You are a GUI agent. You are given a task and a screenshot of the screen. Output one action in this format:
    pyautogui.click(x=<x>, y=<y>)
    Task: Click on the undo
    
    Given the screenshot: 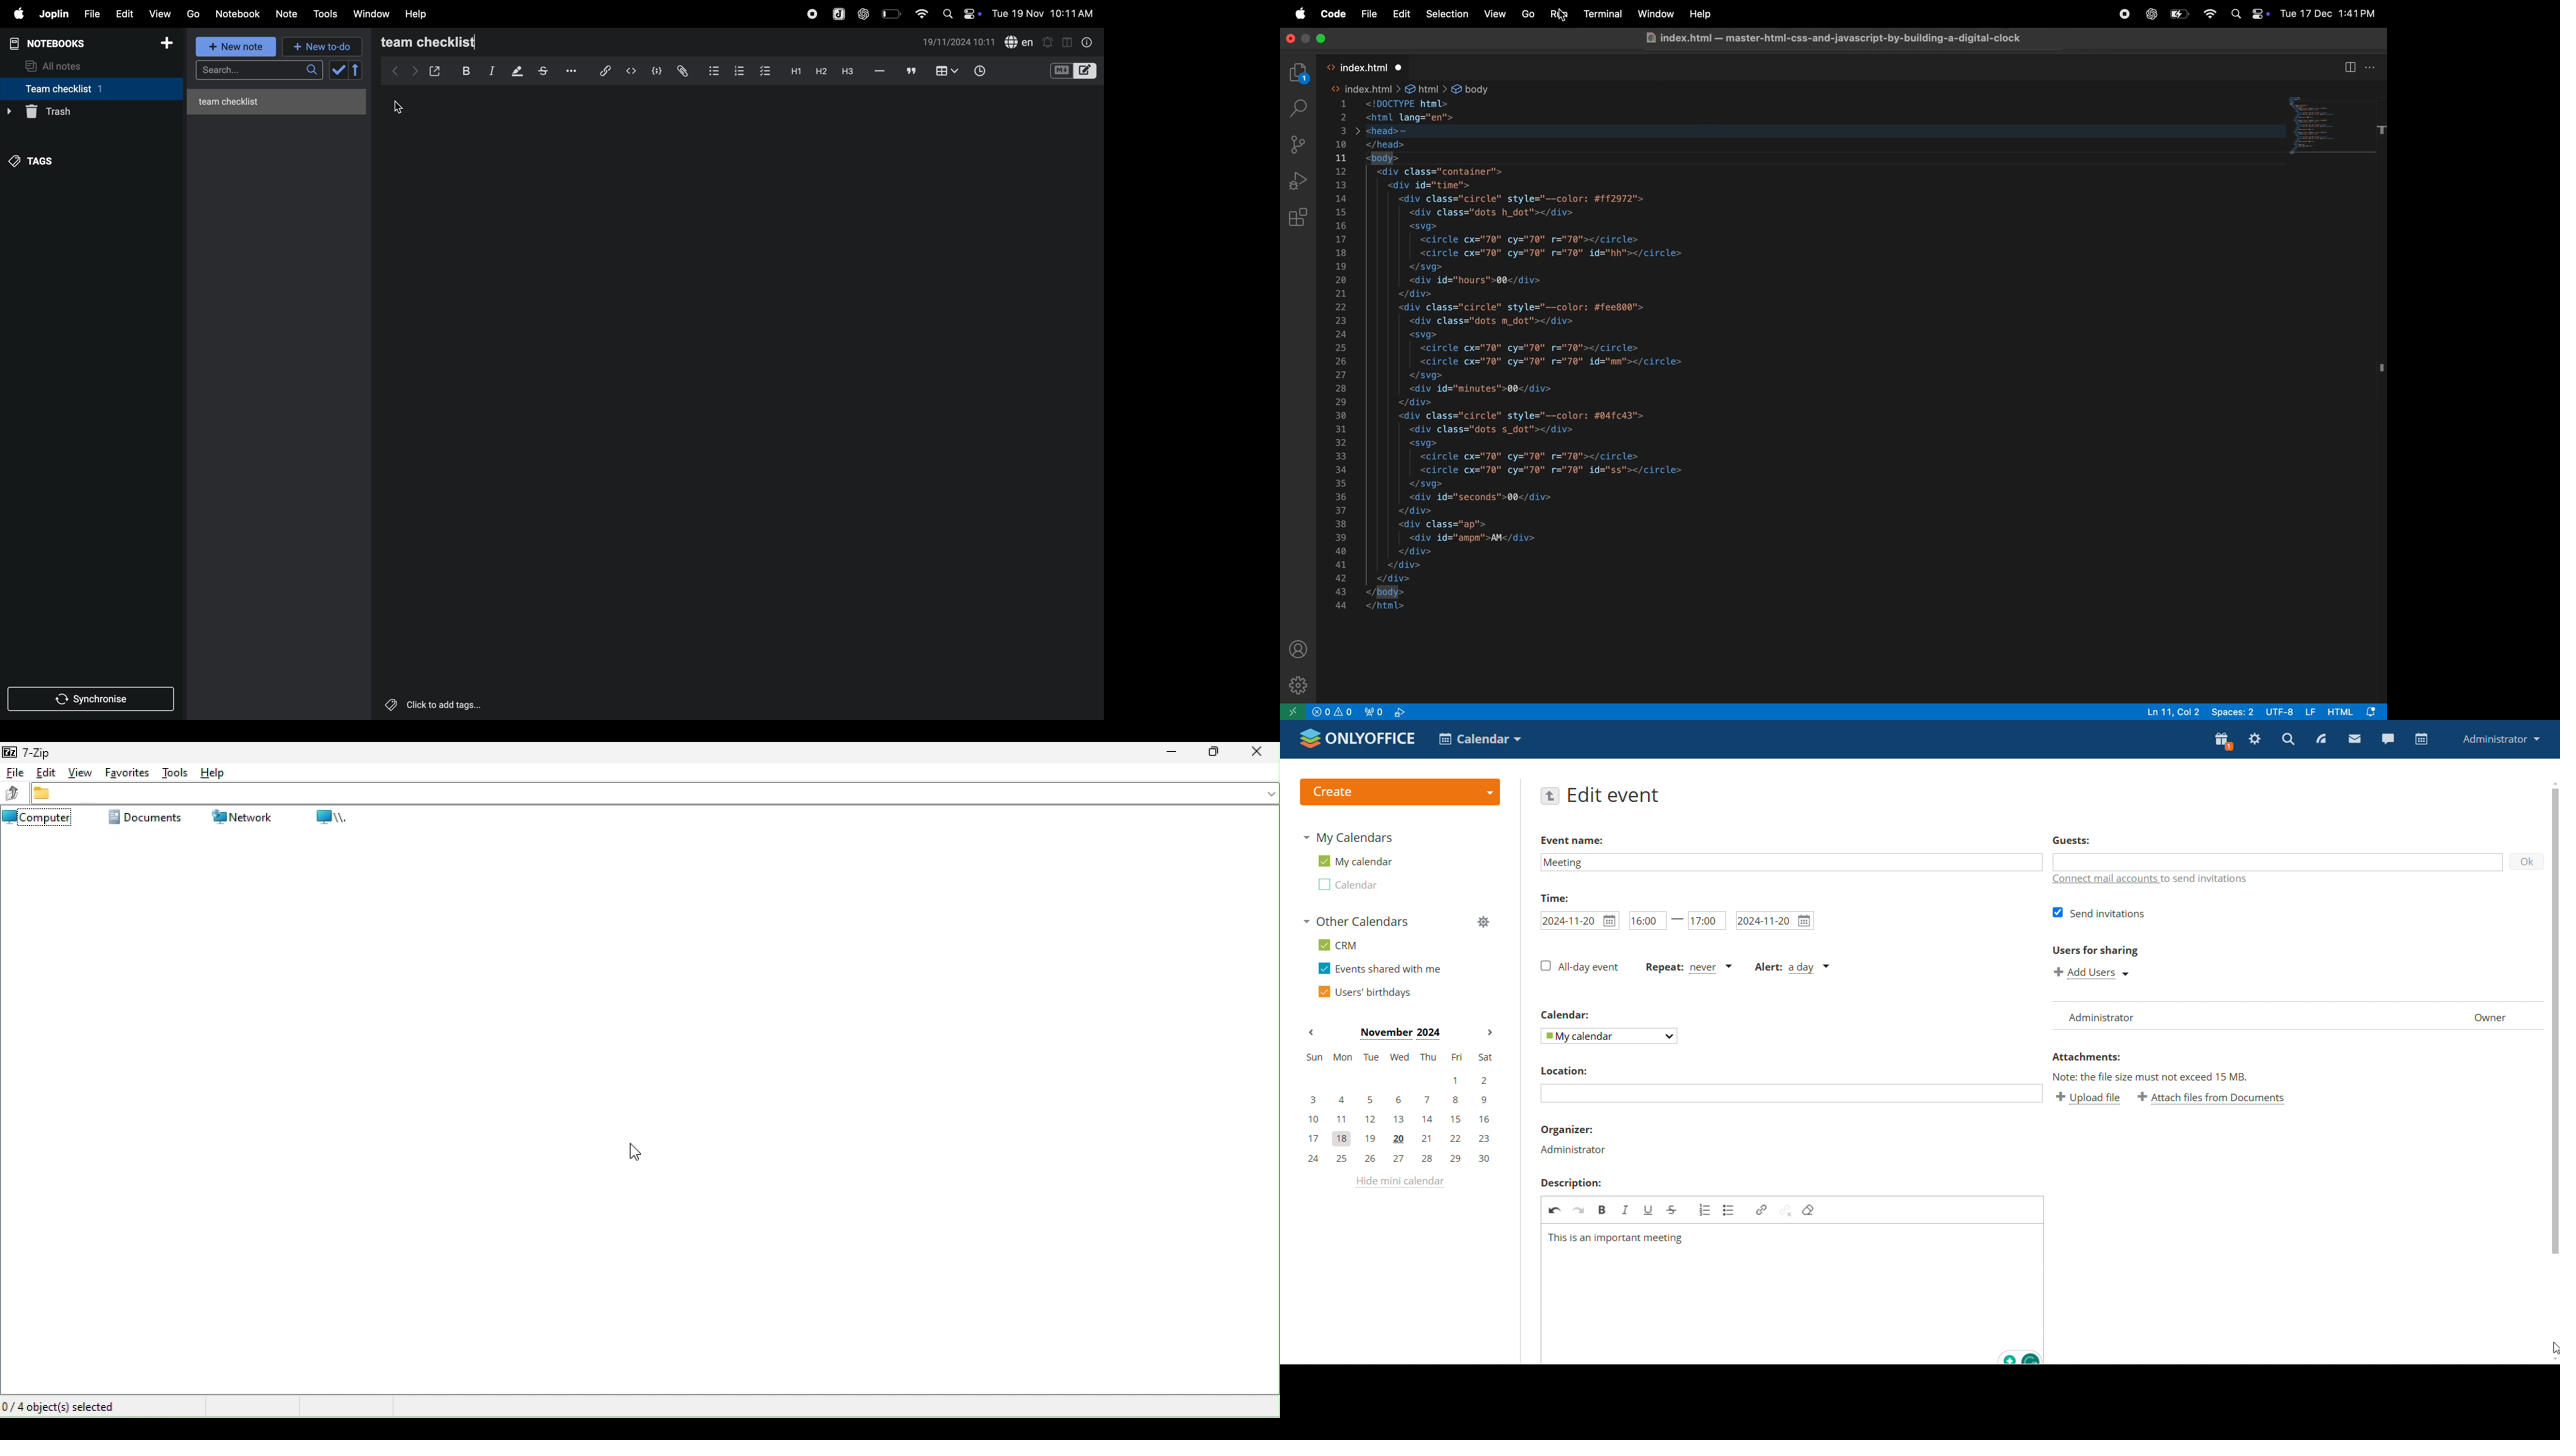 What is the action you would take?
    pyautogui.click(x=1555, y=1211)
    